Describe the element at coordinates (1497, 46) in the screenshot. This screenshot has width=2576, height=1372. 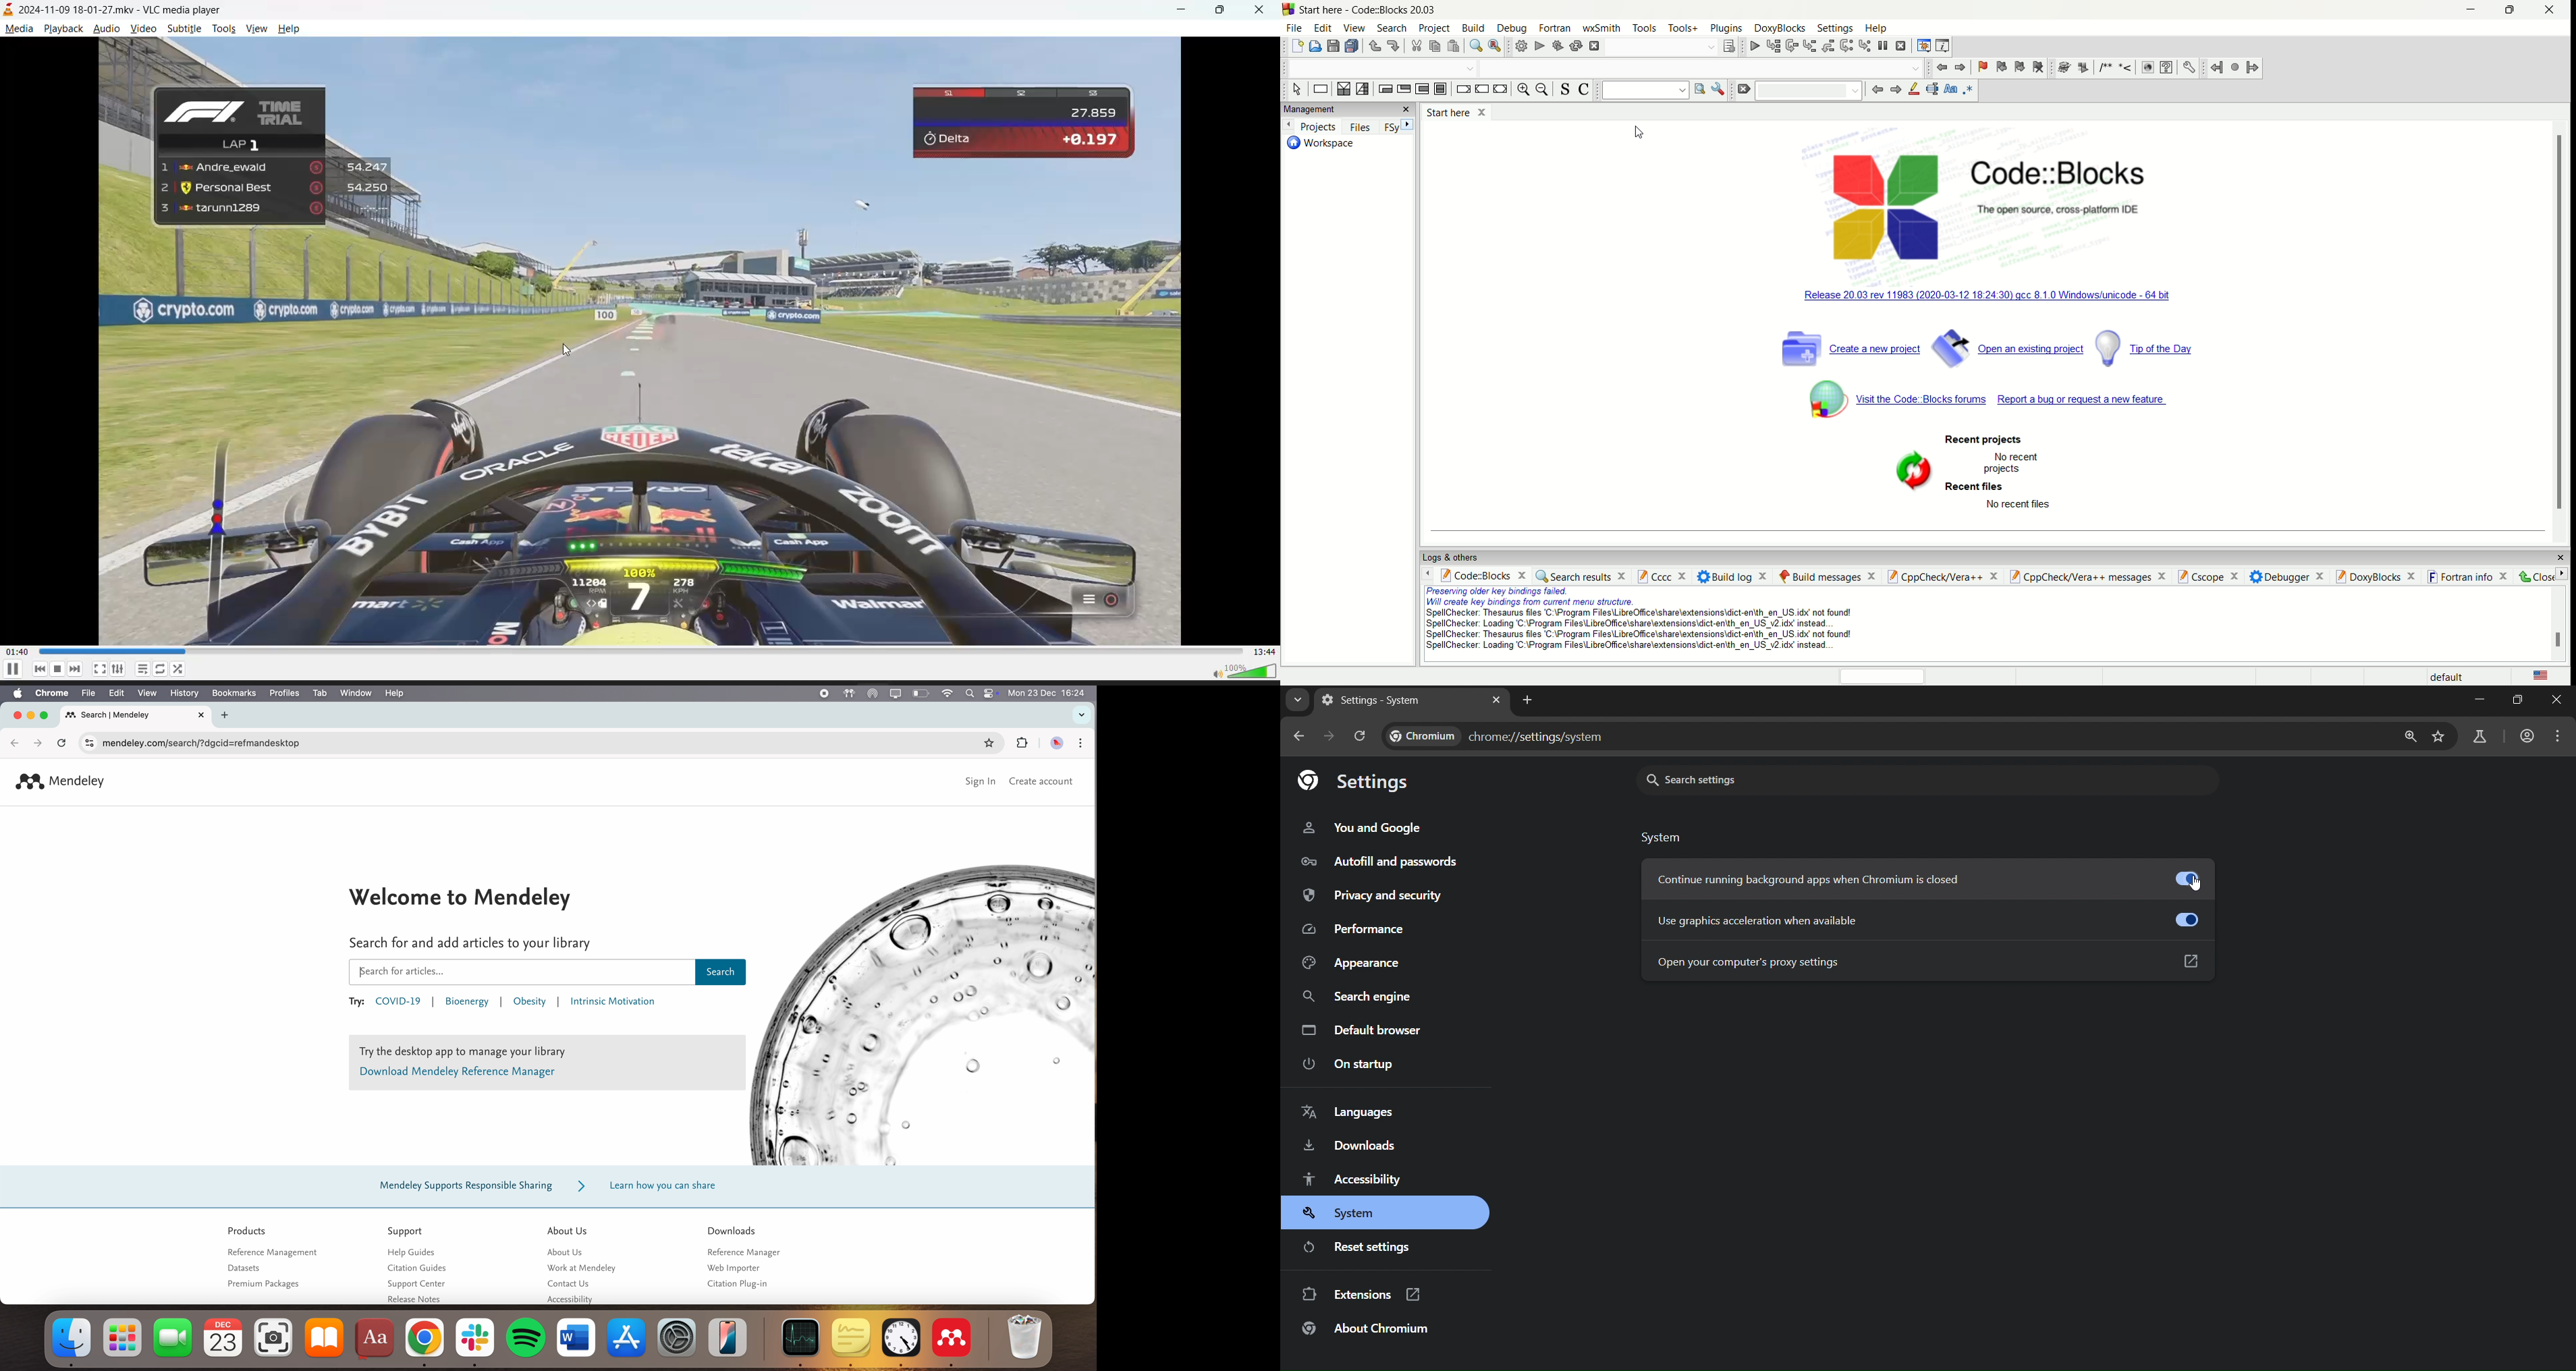
I see `replace` at that location.